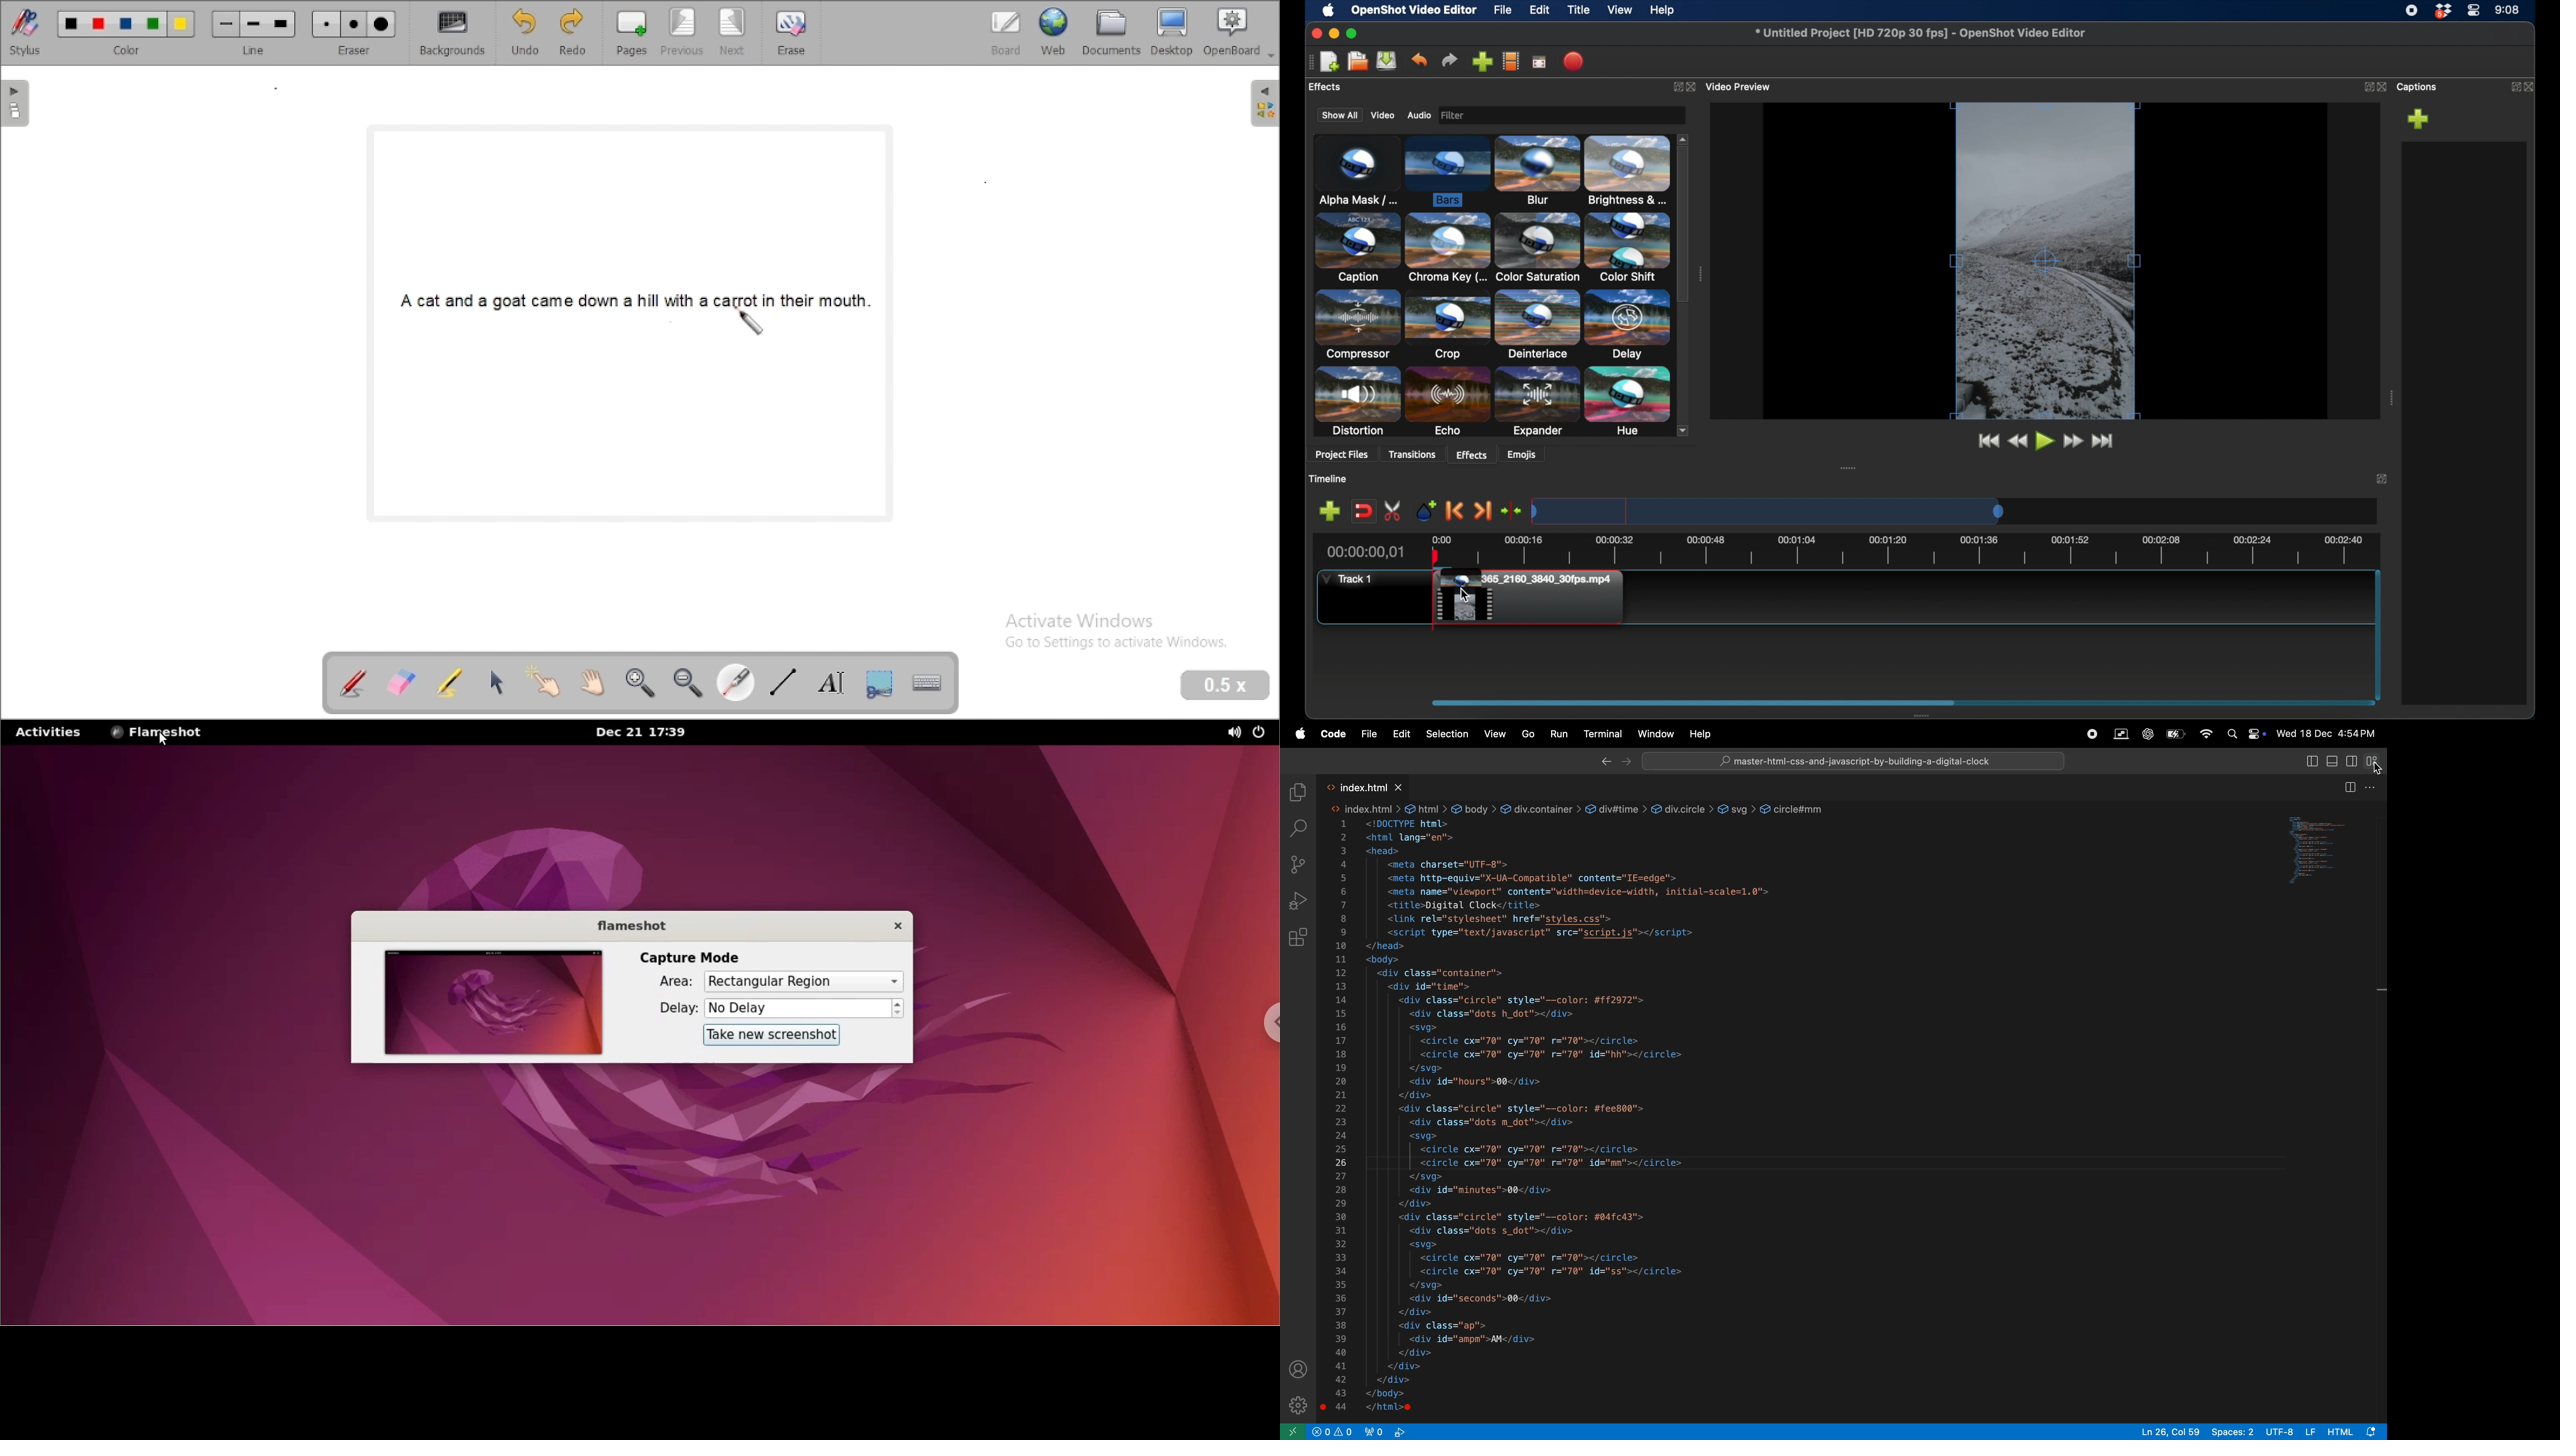 This screenshot has height=1456, width=2576. Describe the element at coordinates (1472, 453) in the screenshot. I see `effects` at that location.